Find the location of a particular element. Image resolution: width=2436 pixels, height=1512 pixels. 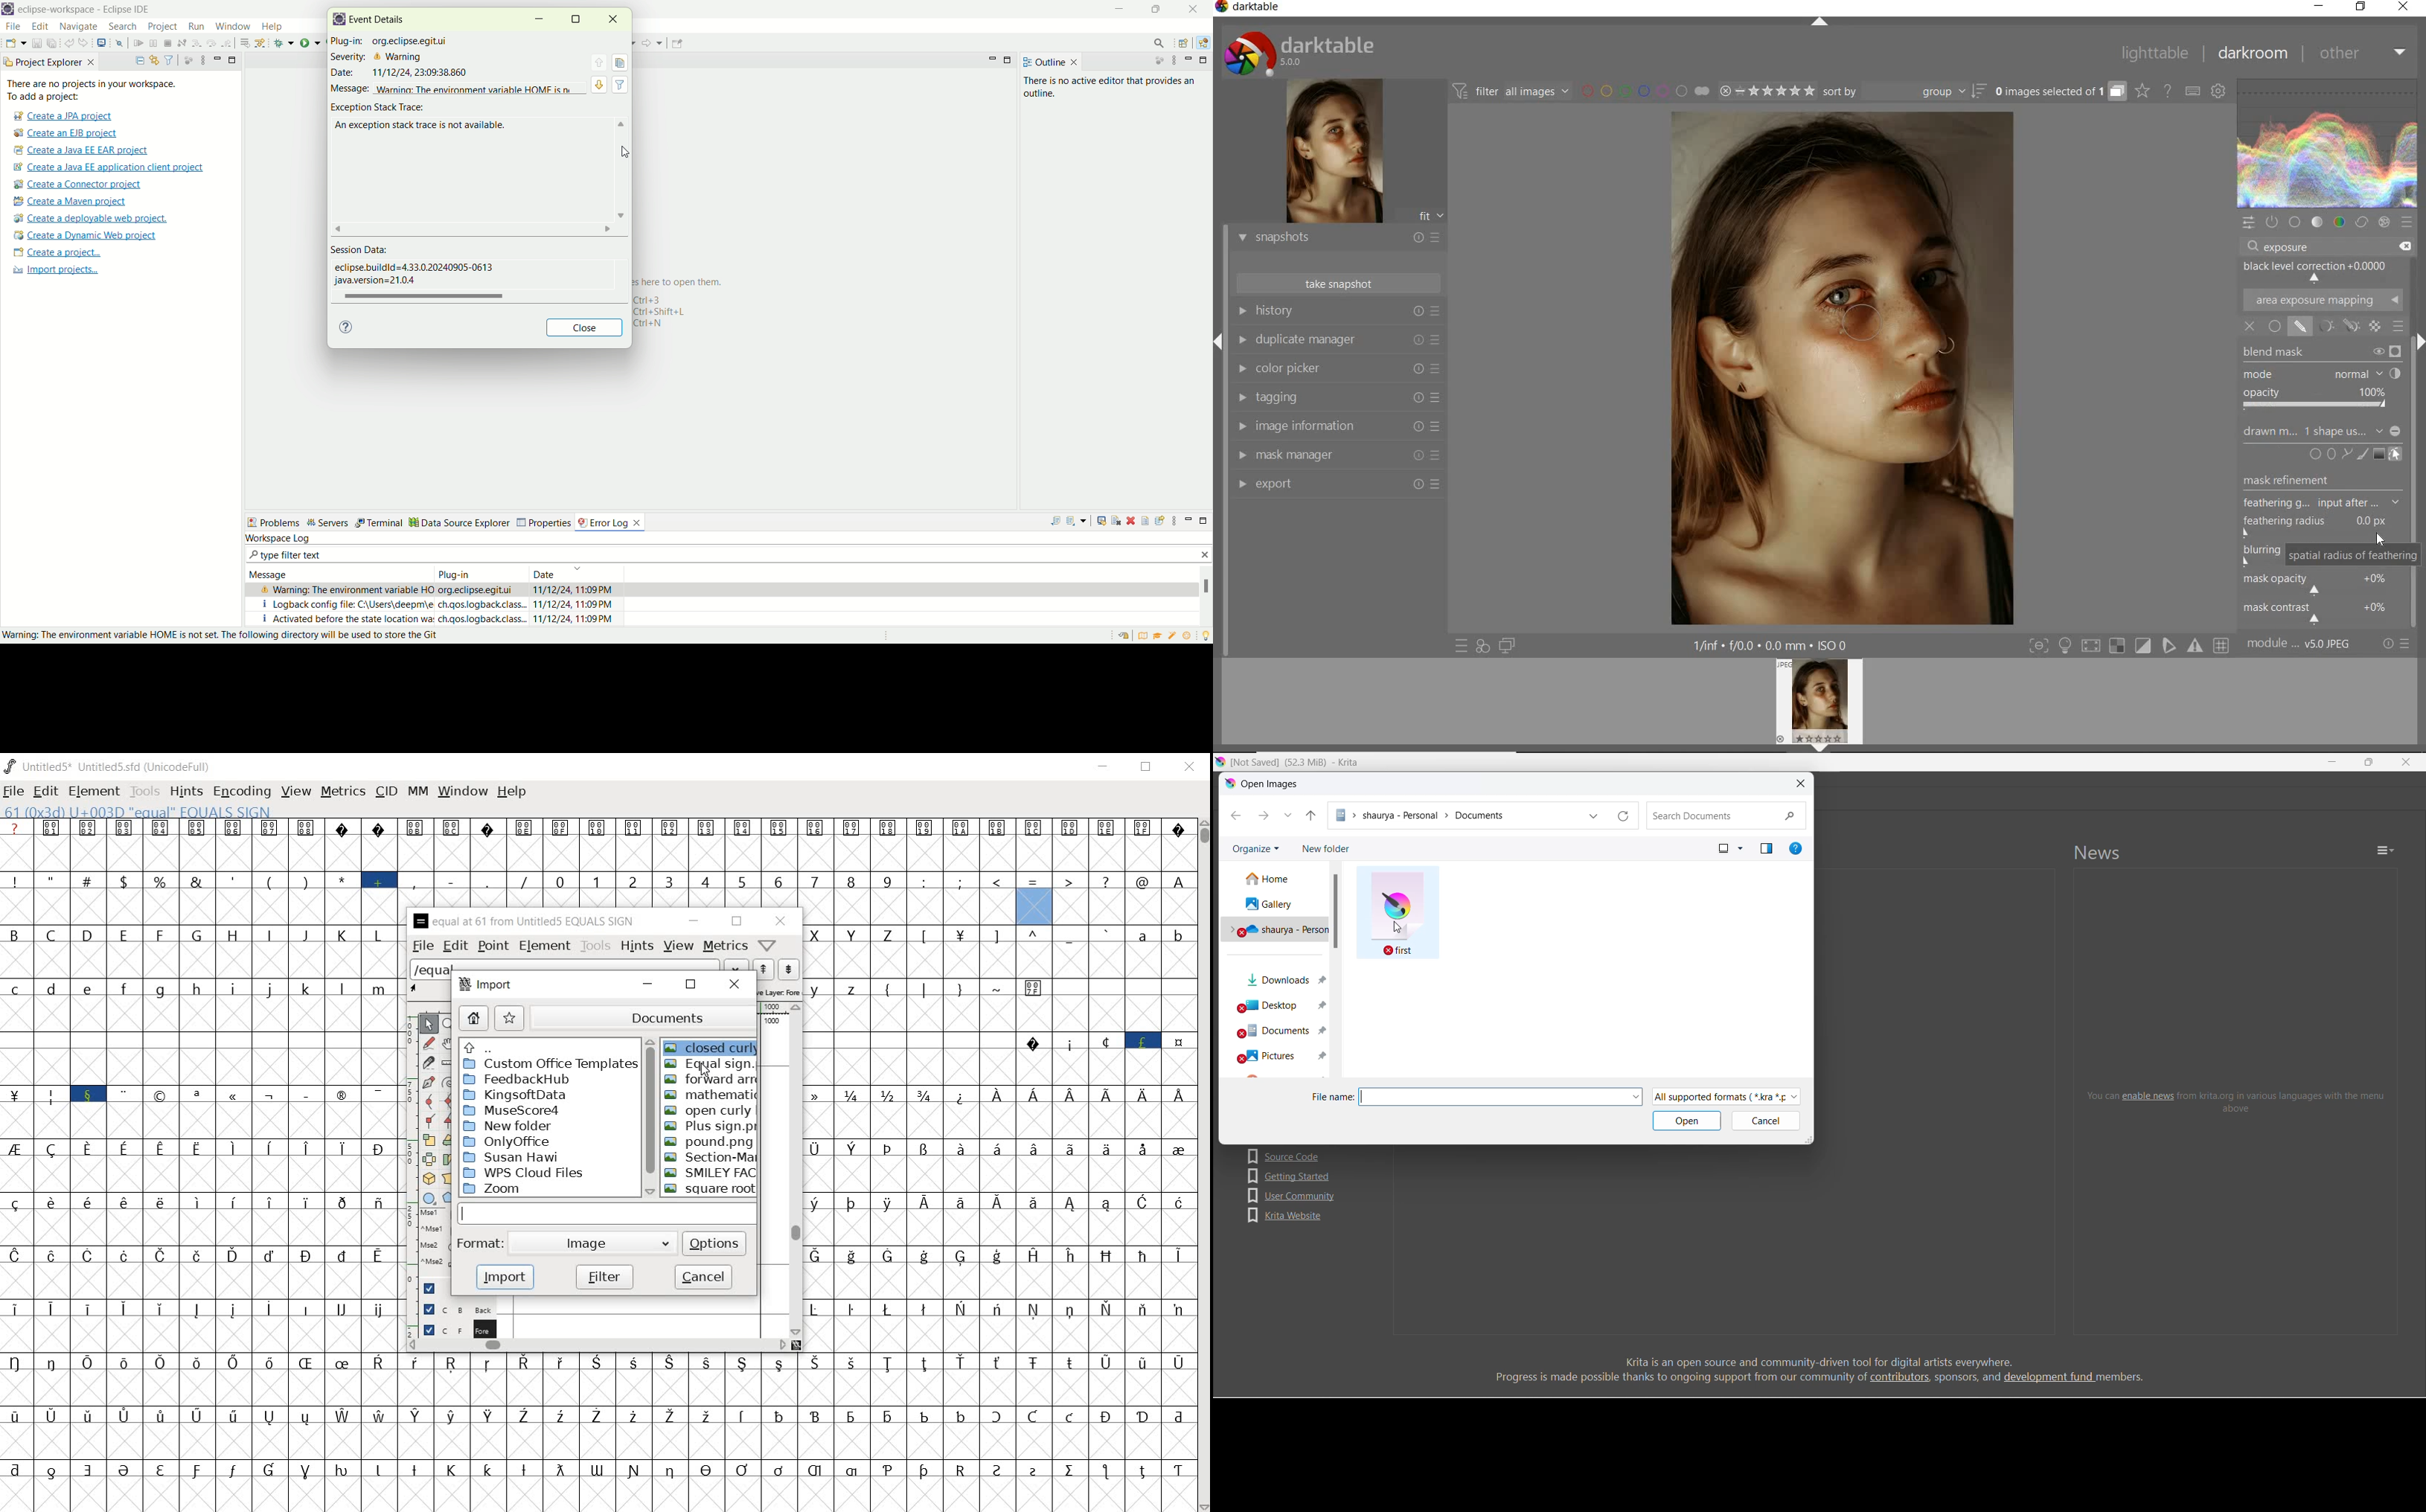

effect is located at coordinates (2383, 222).